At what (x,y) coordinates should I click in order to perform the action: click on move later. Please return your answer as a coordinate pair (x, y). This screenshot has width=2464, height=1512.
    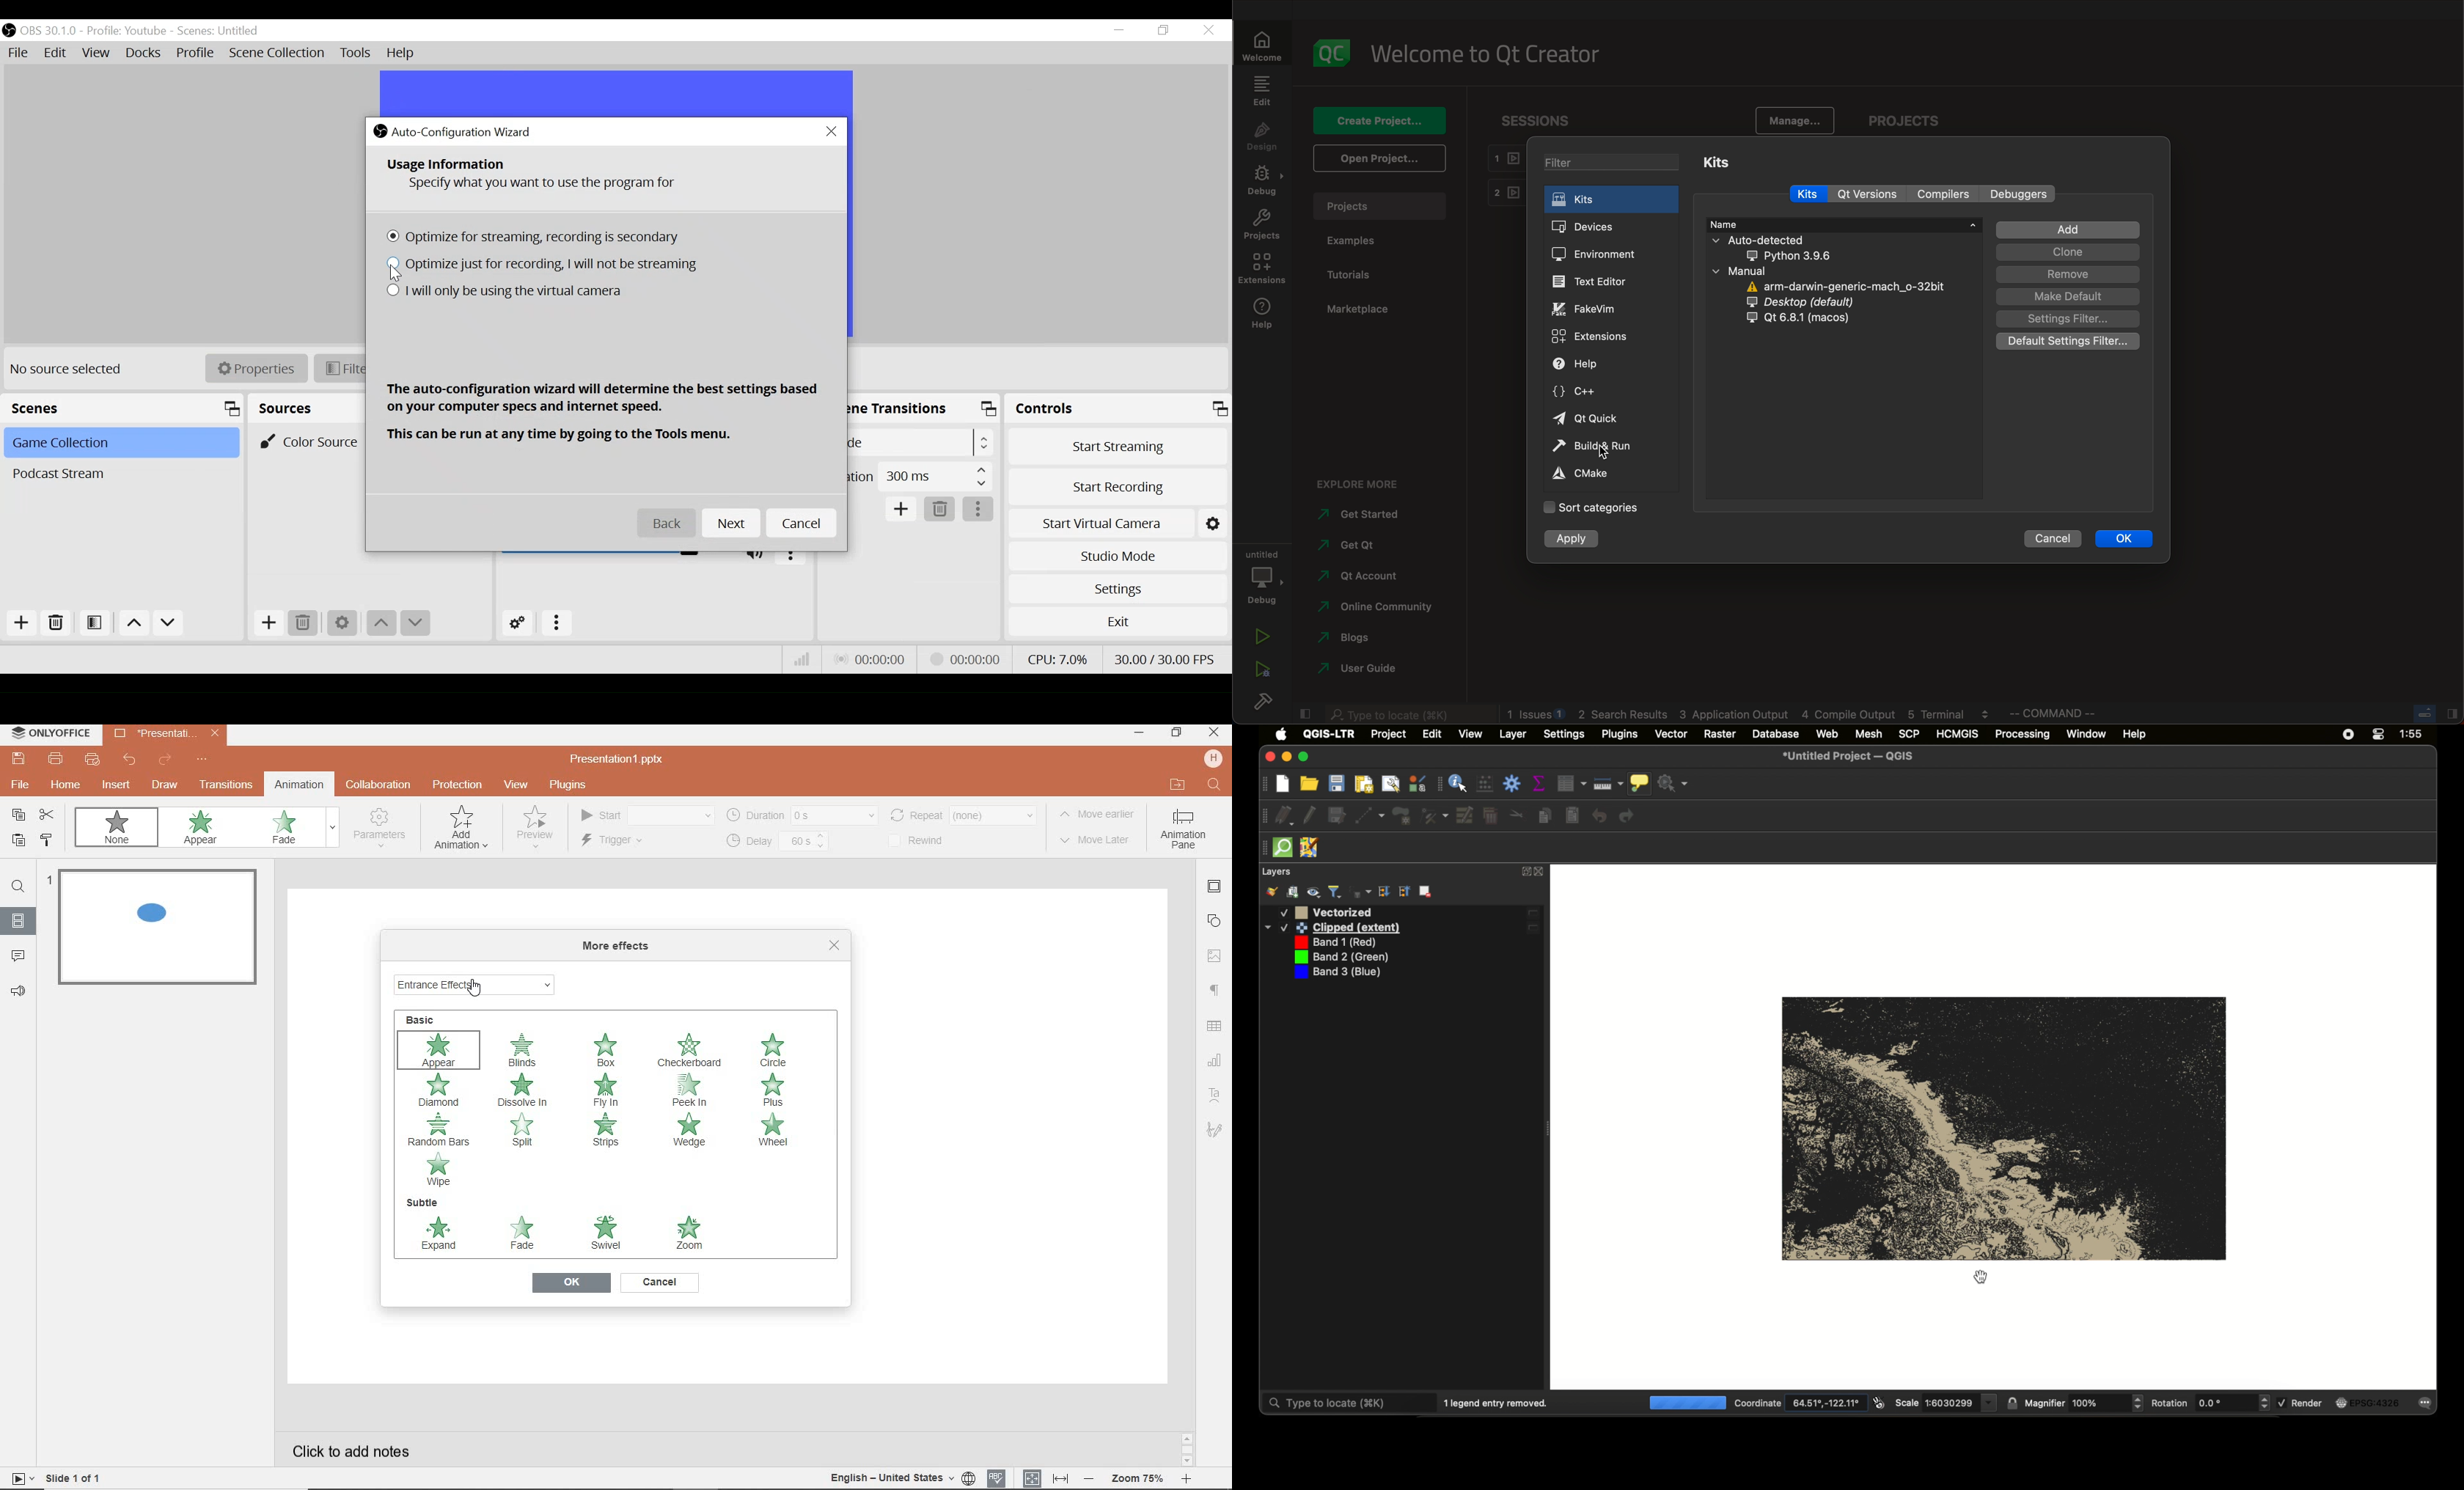
    Looking at the image, I should click on (1099, 841).